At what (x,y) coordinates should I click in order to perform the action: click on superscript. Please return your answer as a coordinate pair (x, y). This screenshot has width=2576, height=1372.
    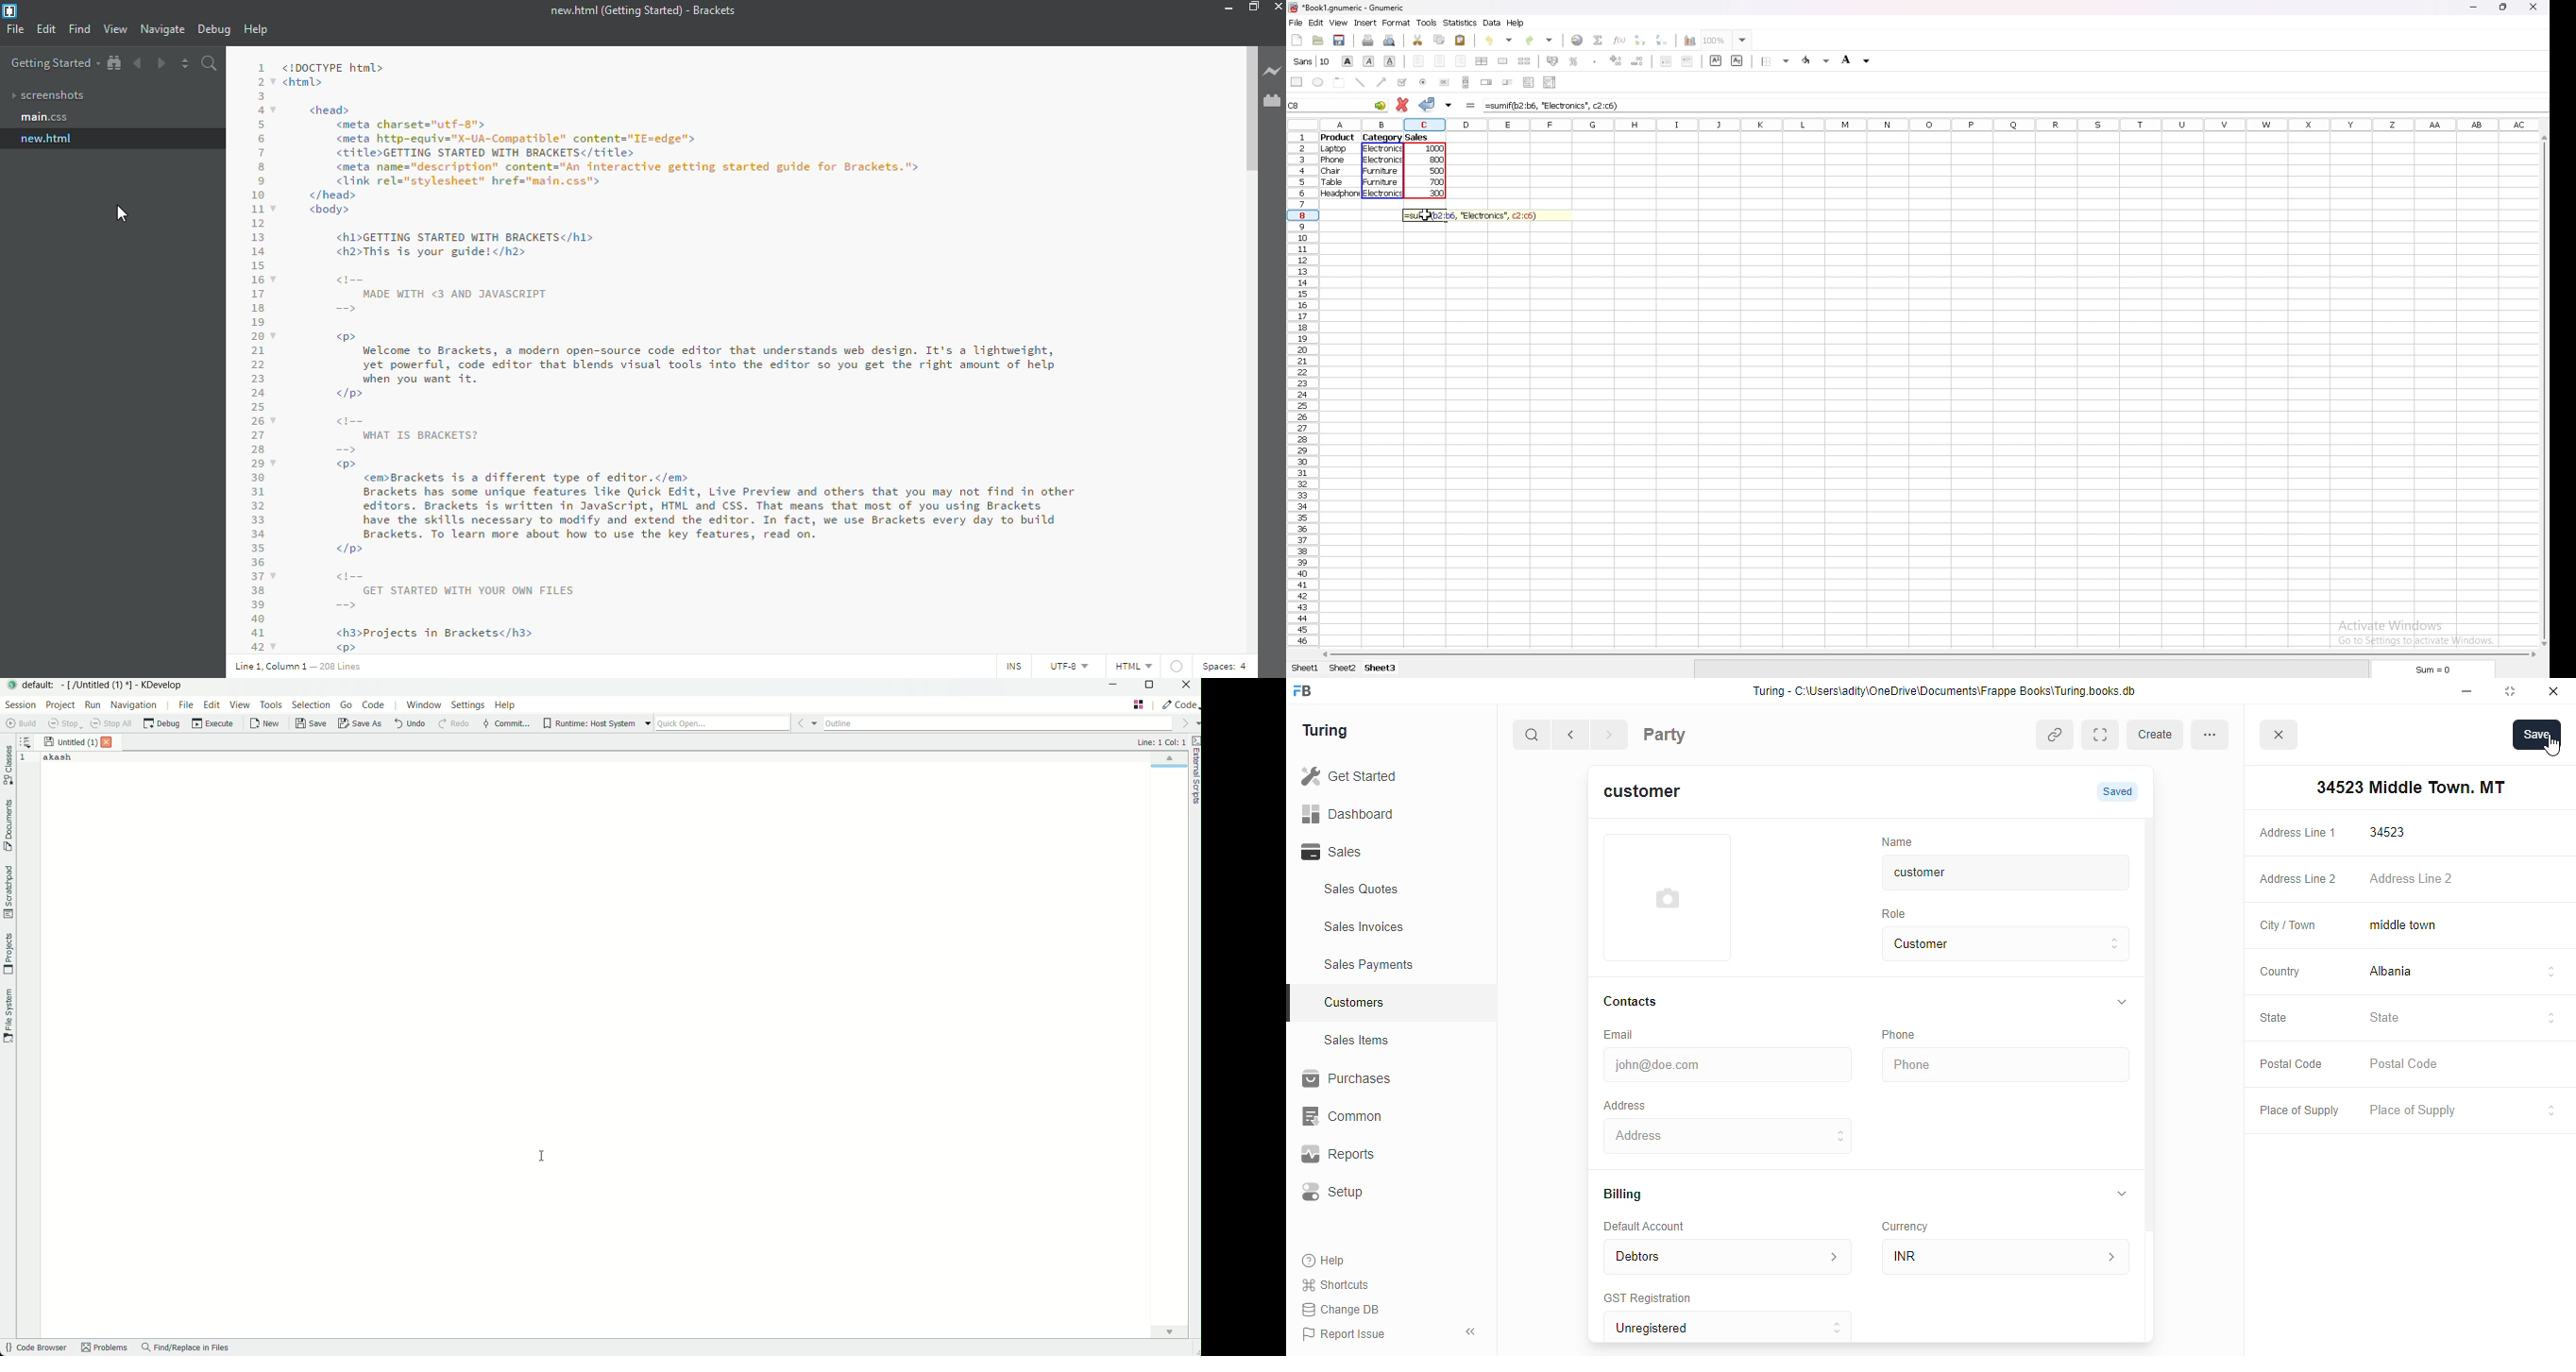
    Looking at the image, I should click on (1716, 59).